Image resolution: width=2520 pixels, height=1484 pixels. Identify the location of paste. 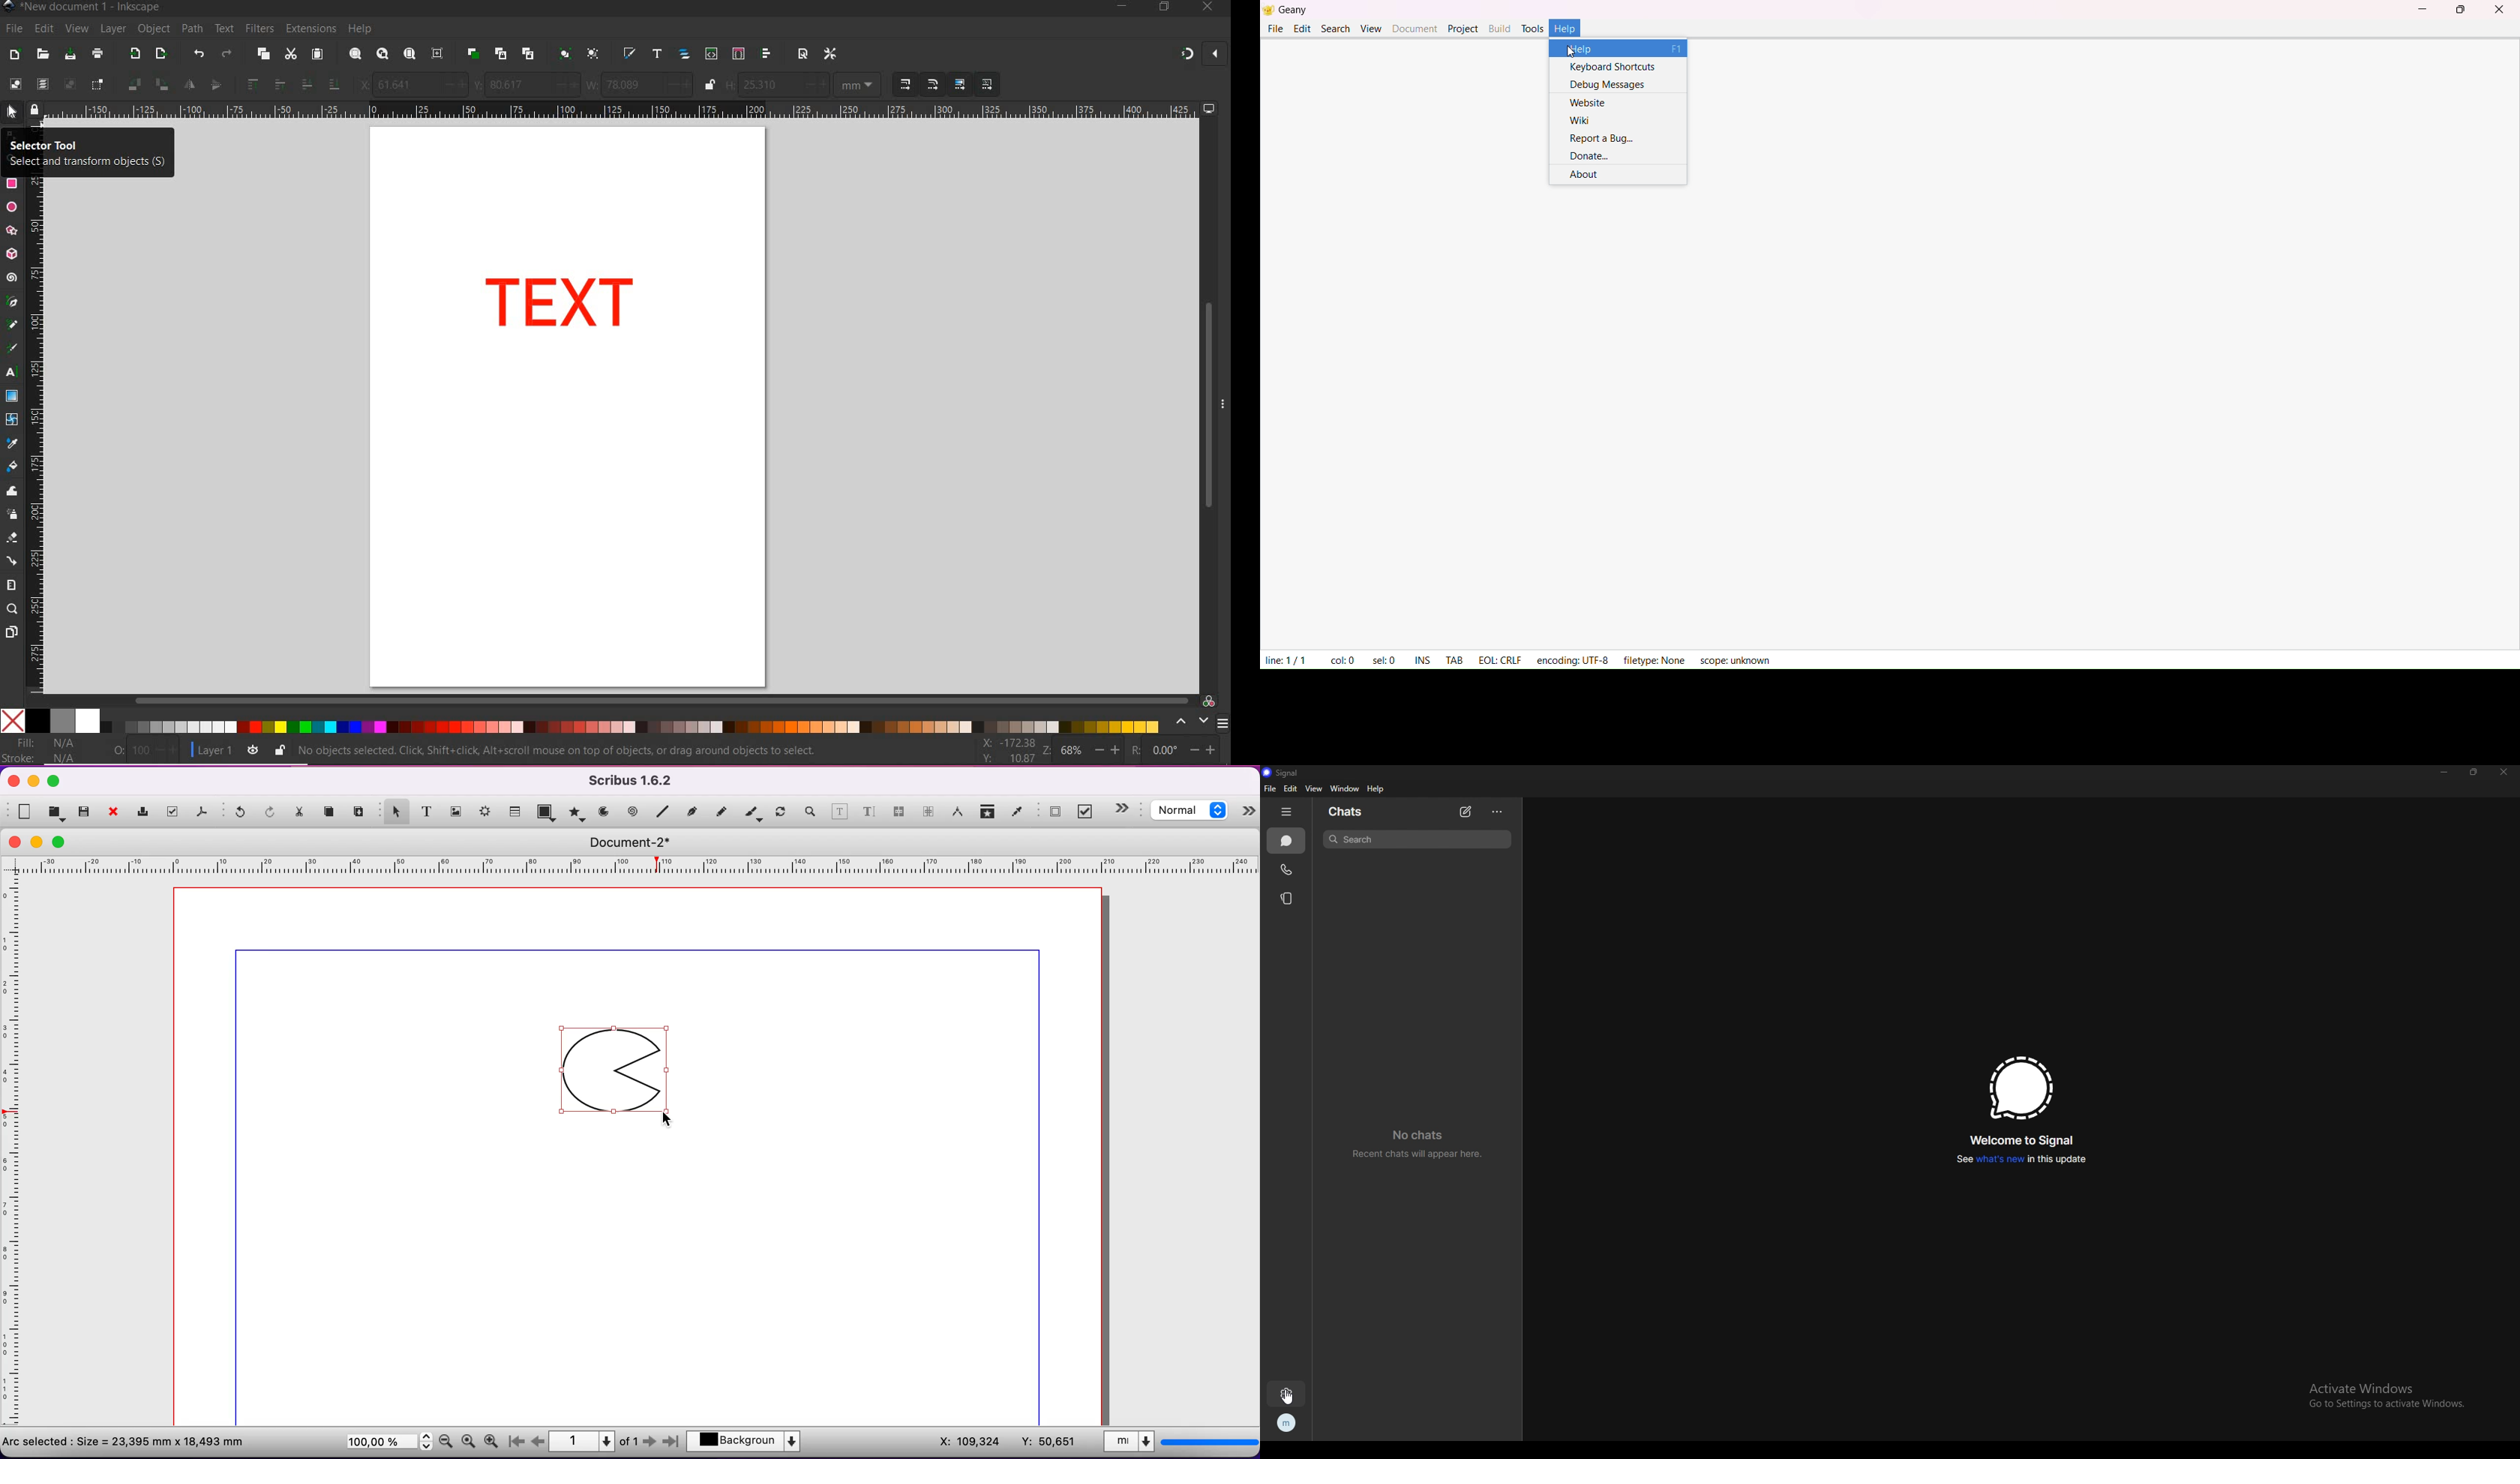
(317, 55).